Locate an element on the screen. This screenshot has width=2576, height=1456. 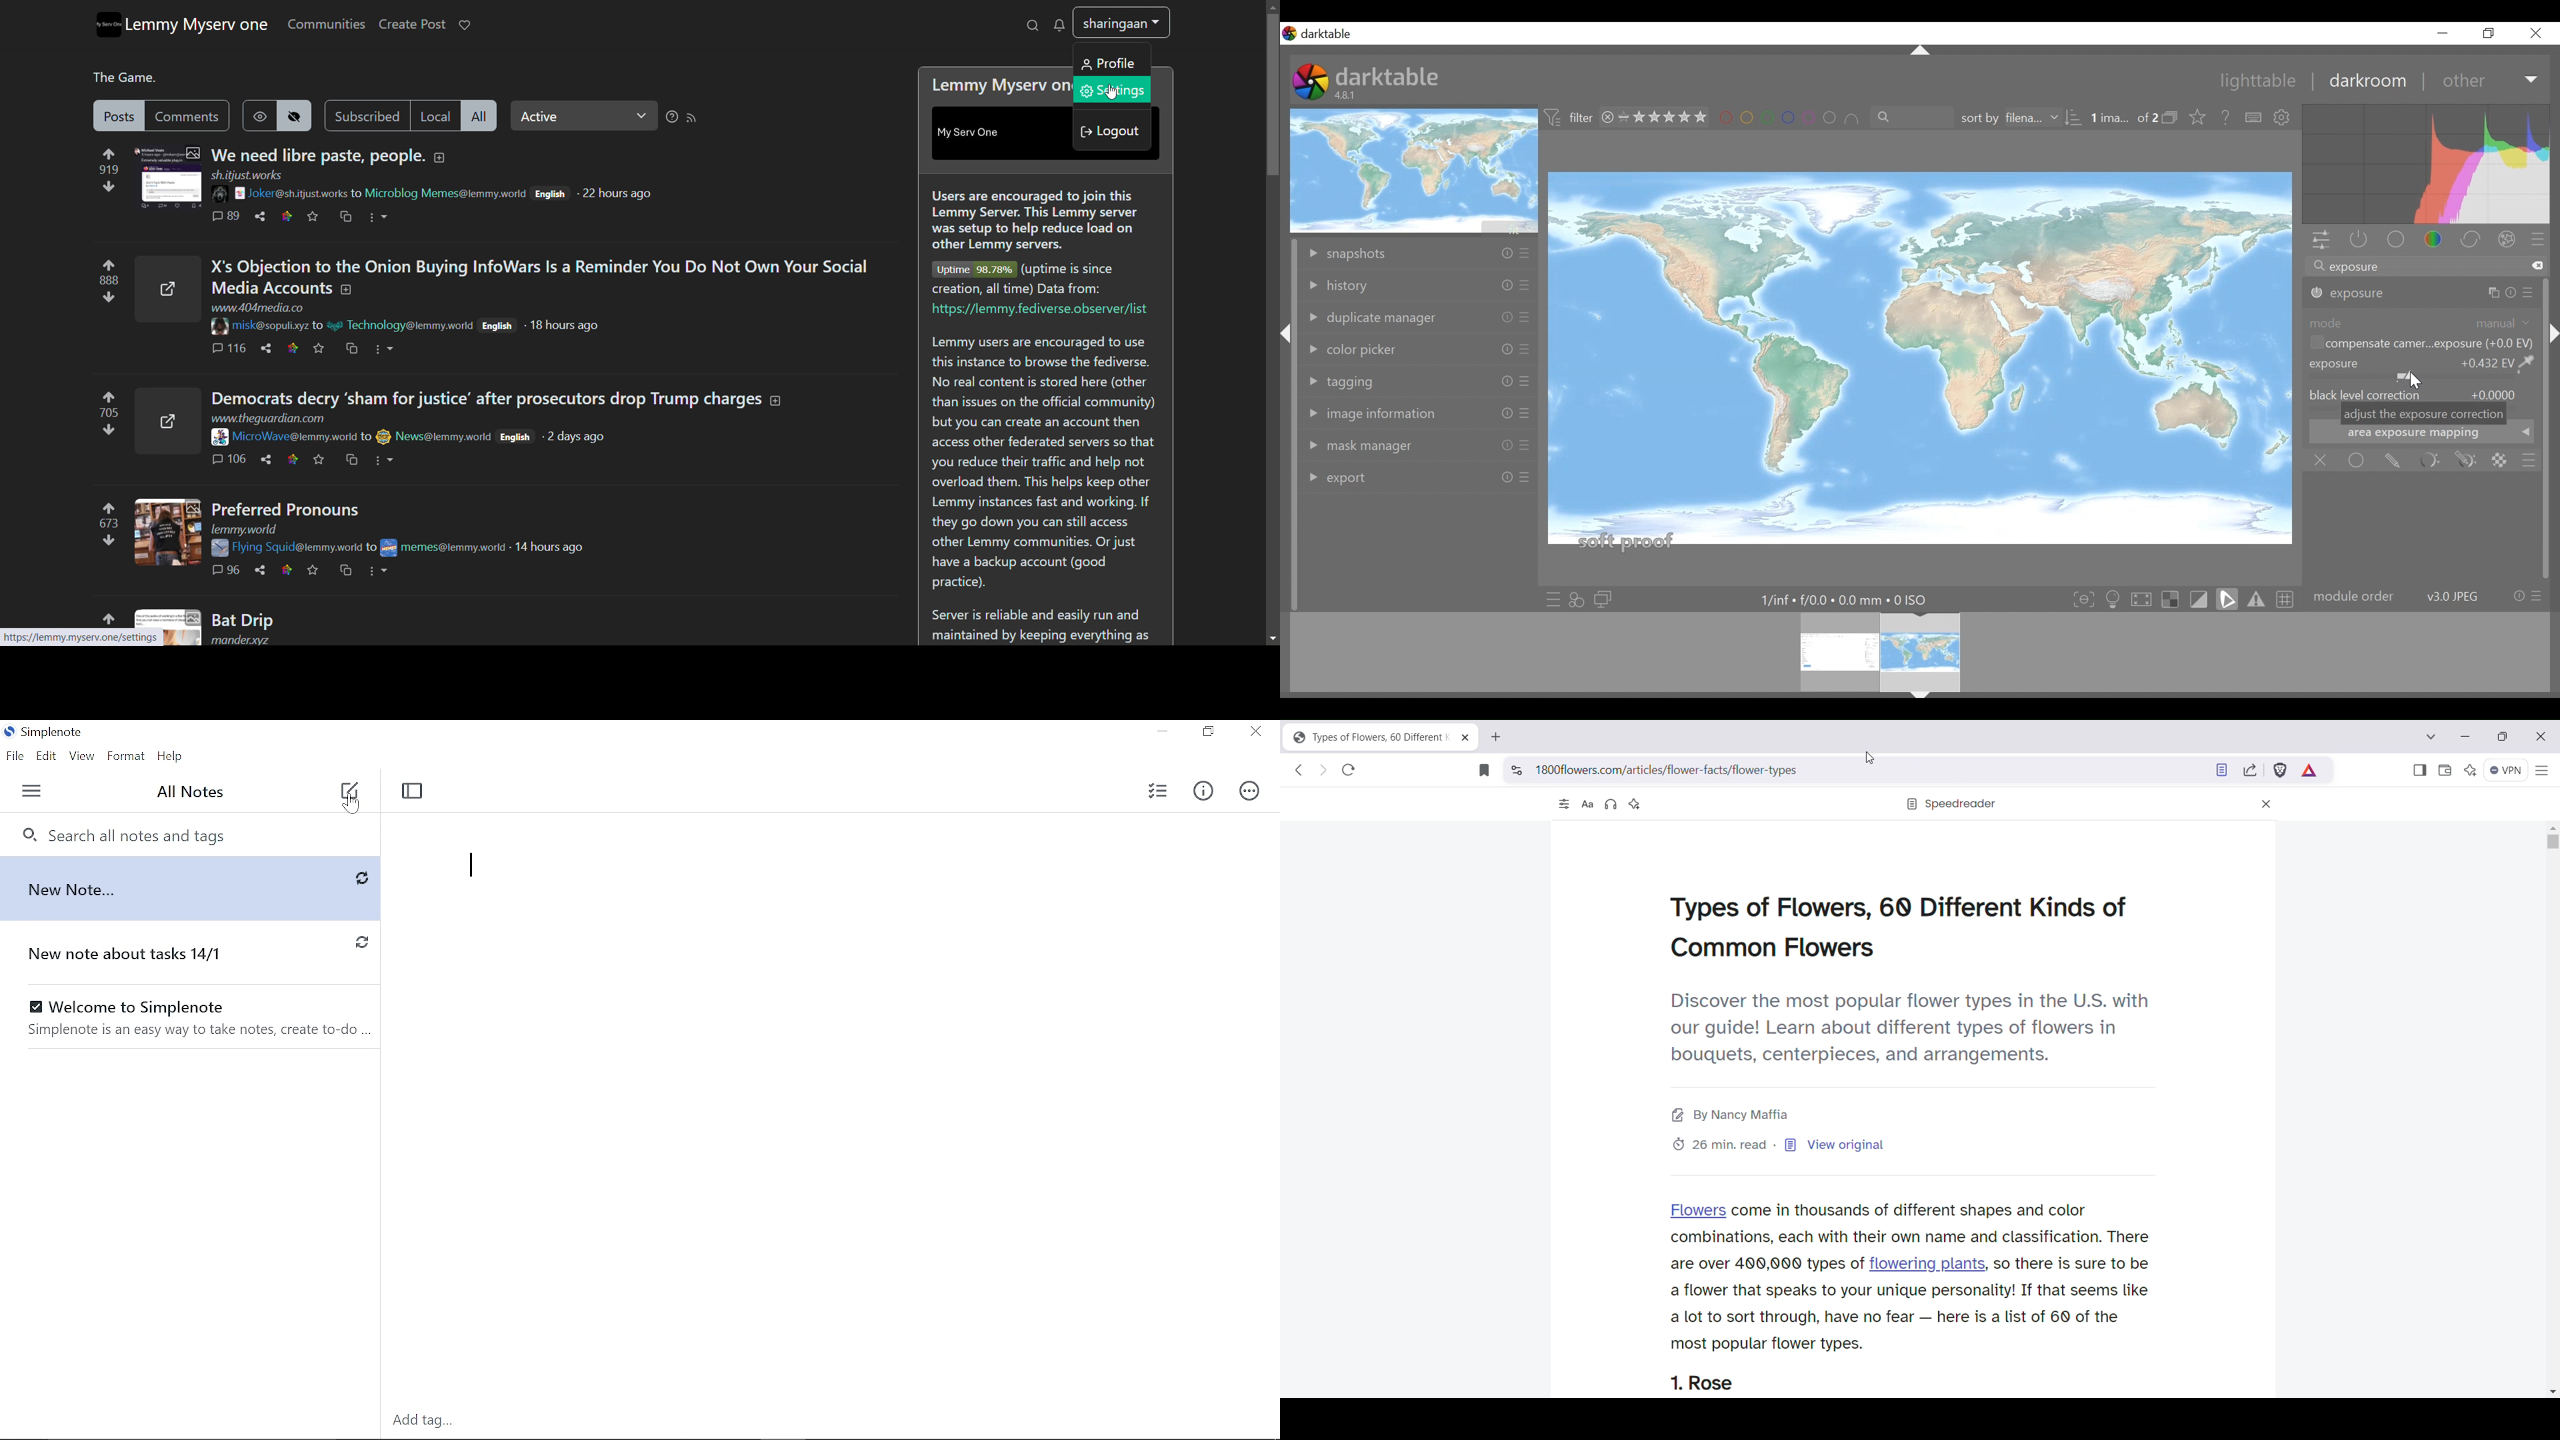
donate to lemmy is located at coordinates (464, 25).